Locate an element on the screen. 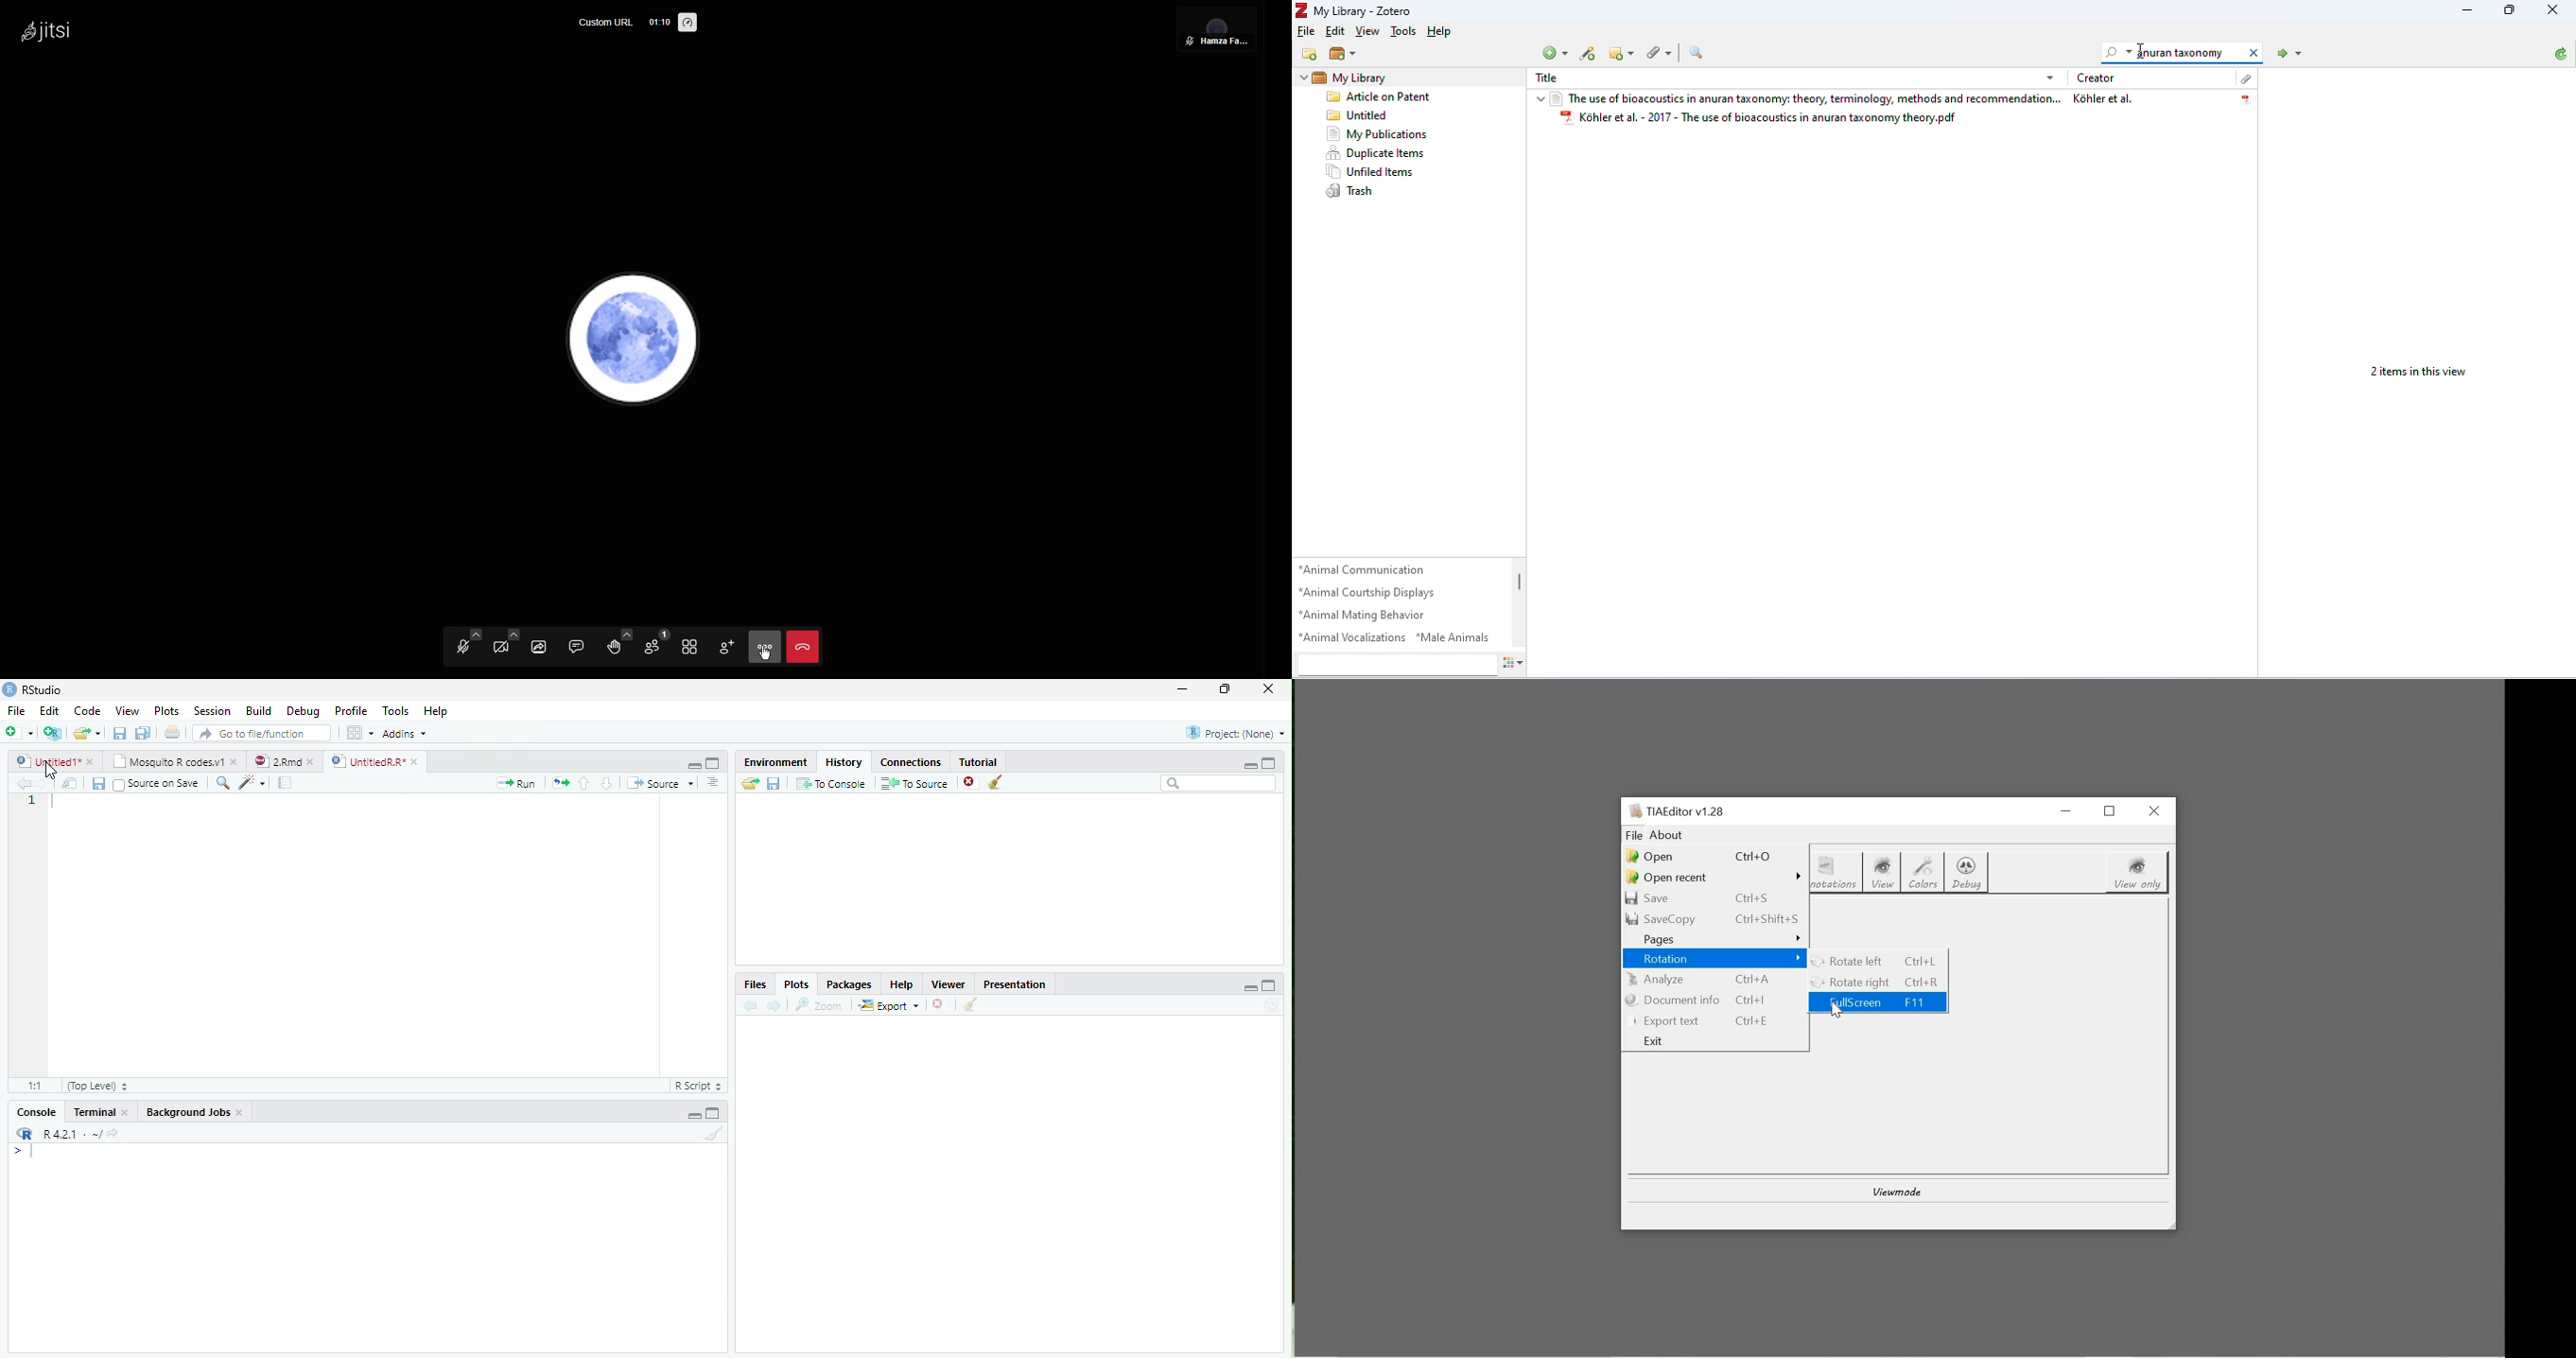 The width and height of the screenshot is (2576, 1372). Source is located at coordinates (661, 783).